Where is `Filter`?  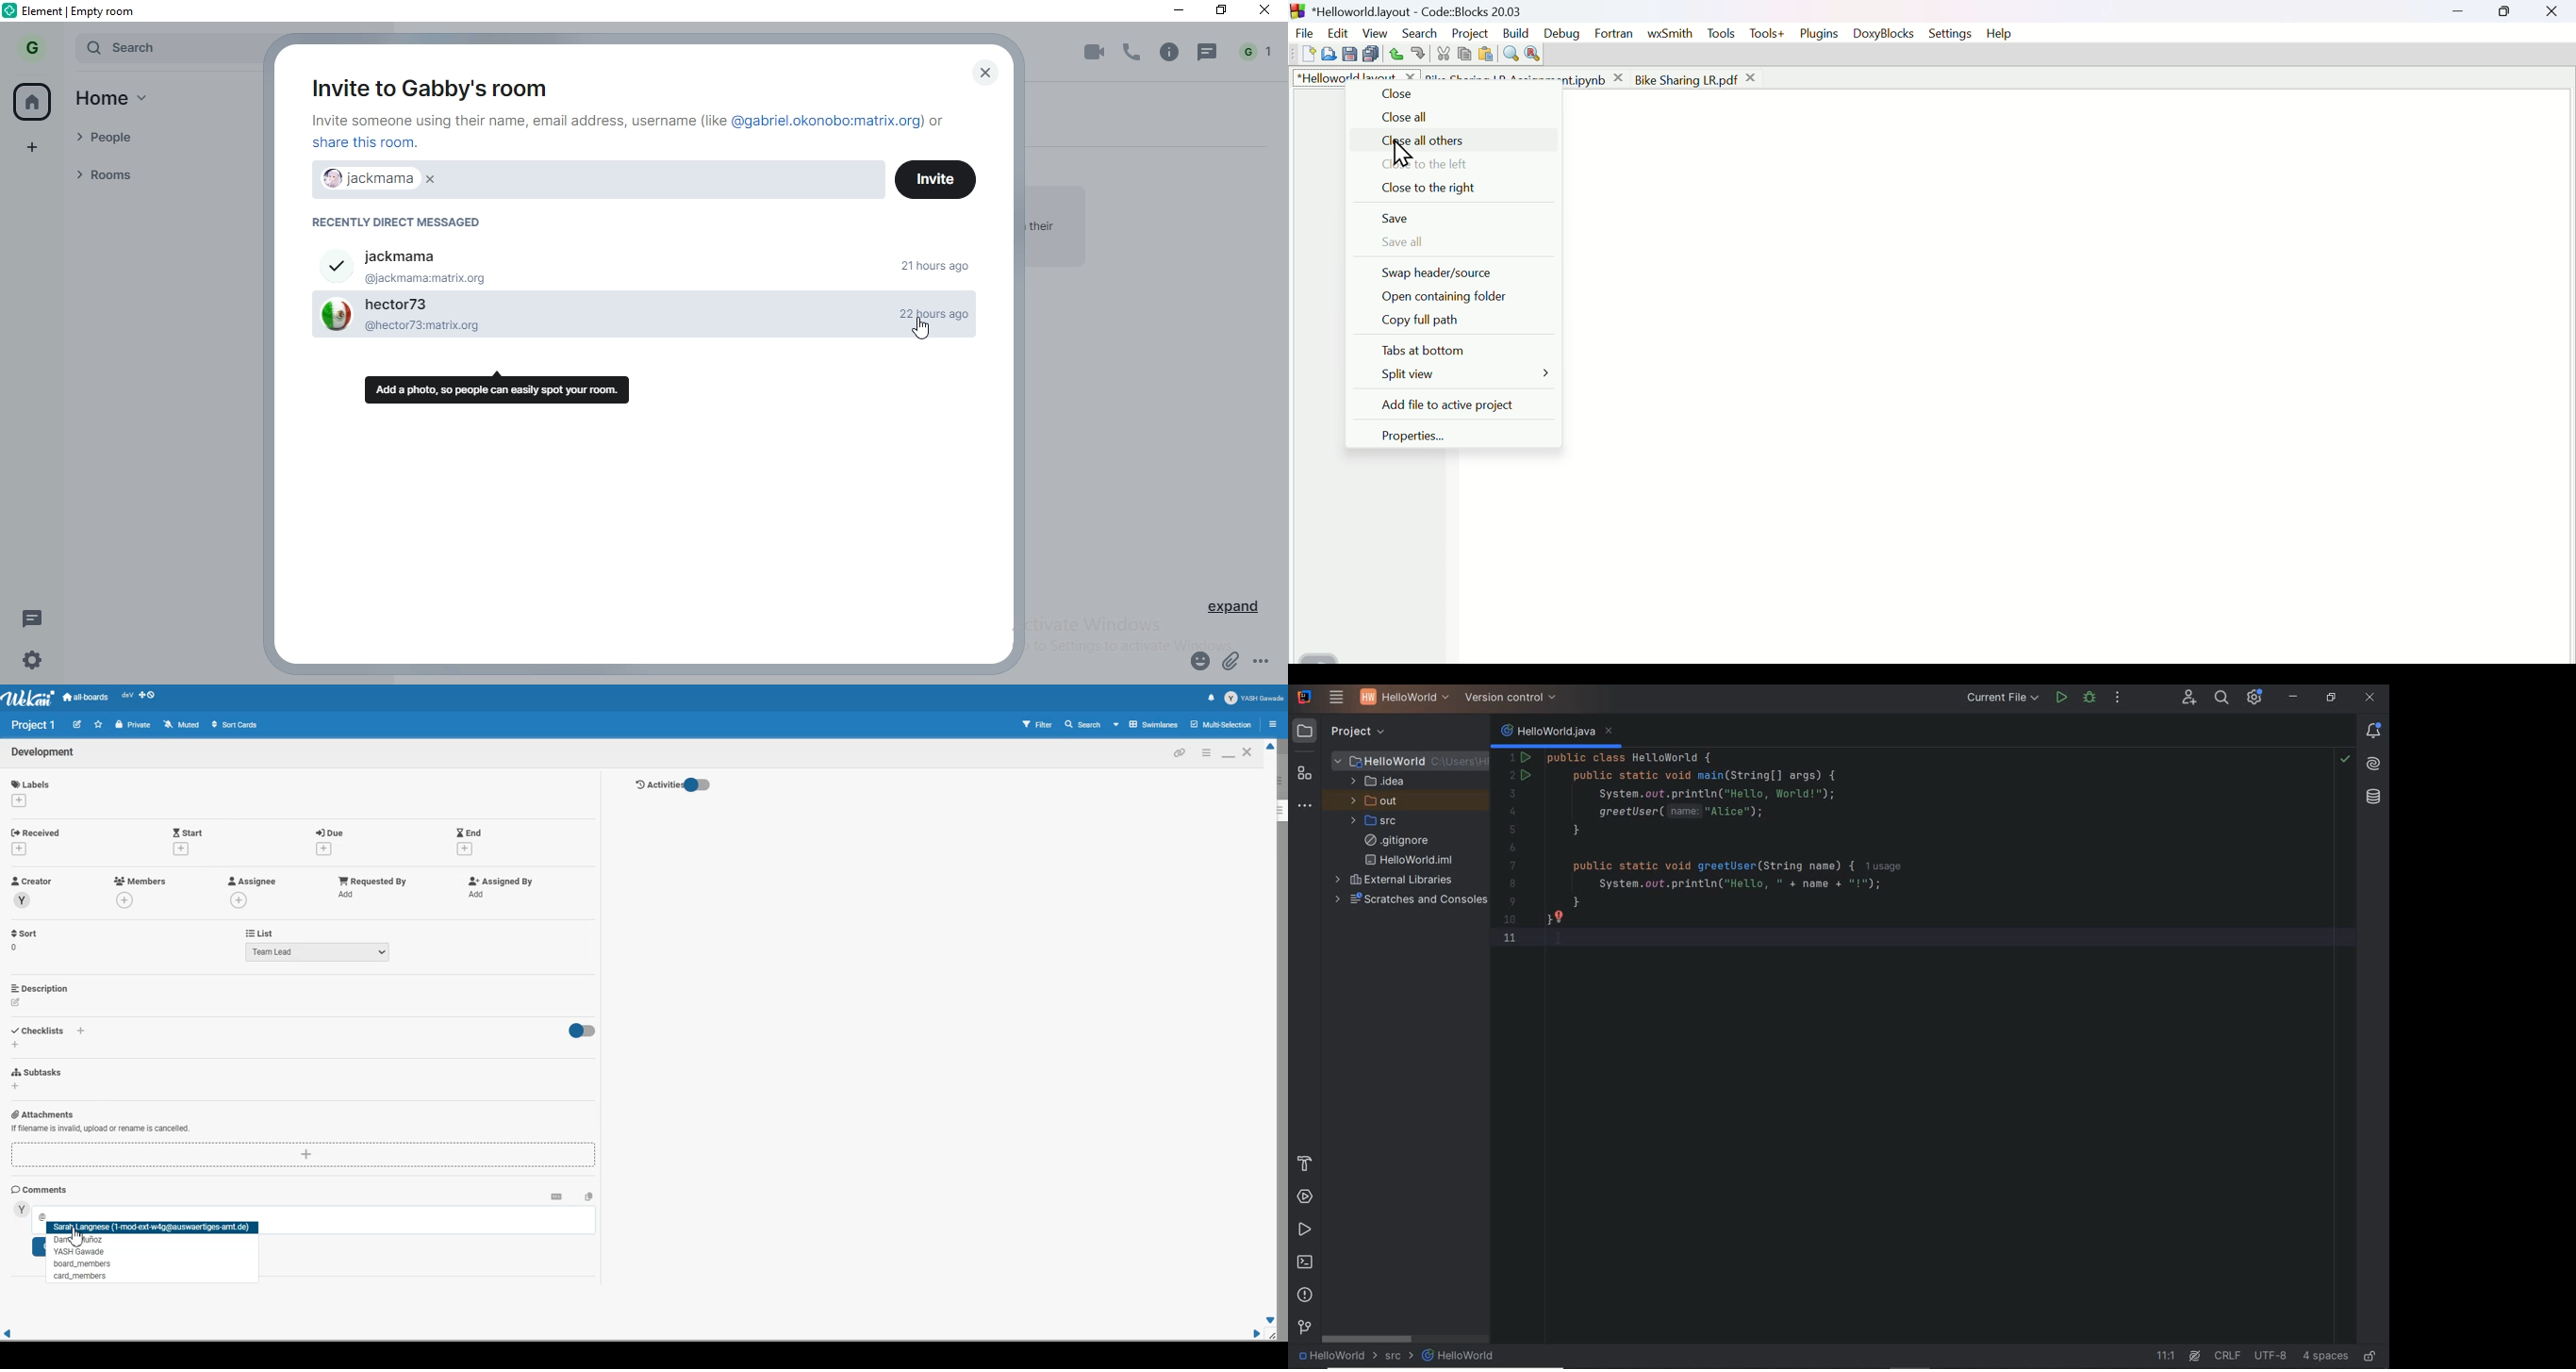
Filter is located at coordinates (1038, 724).